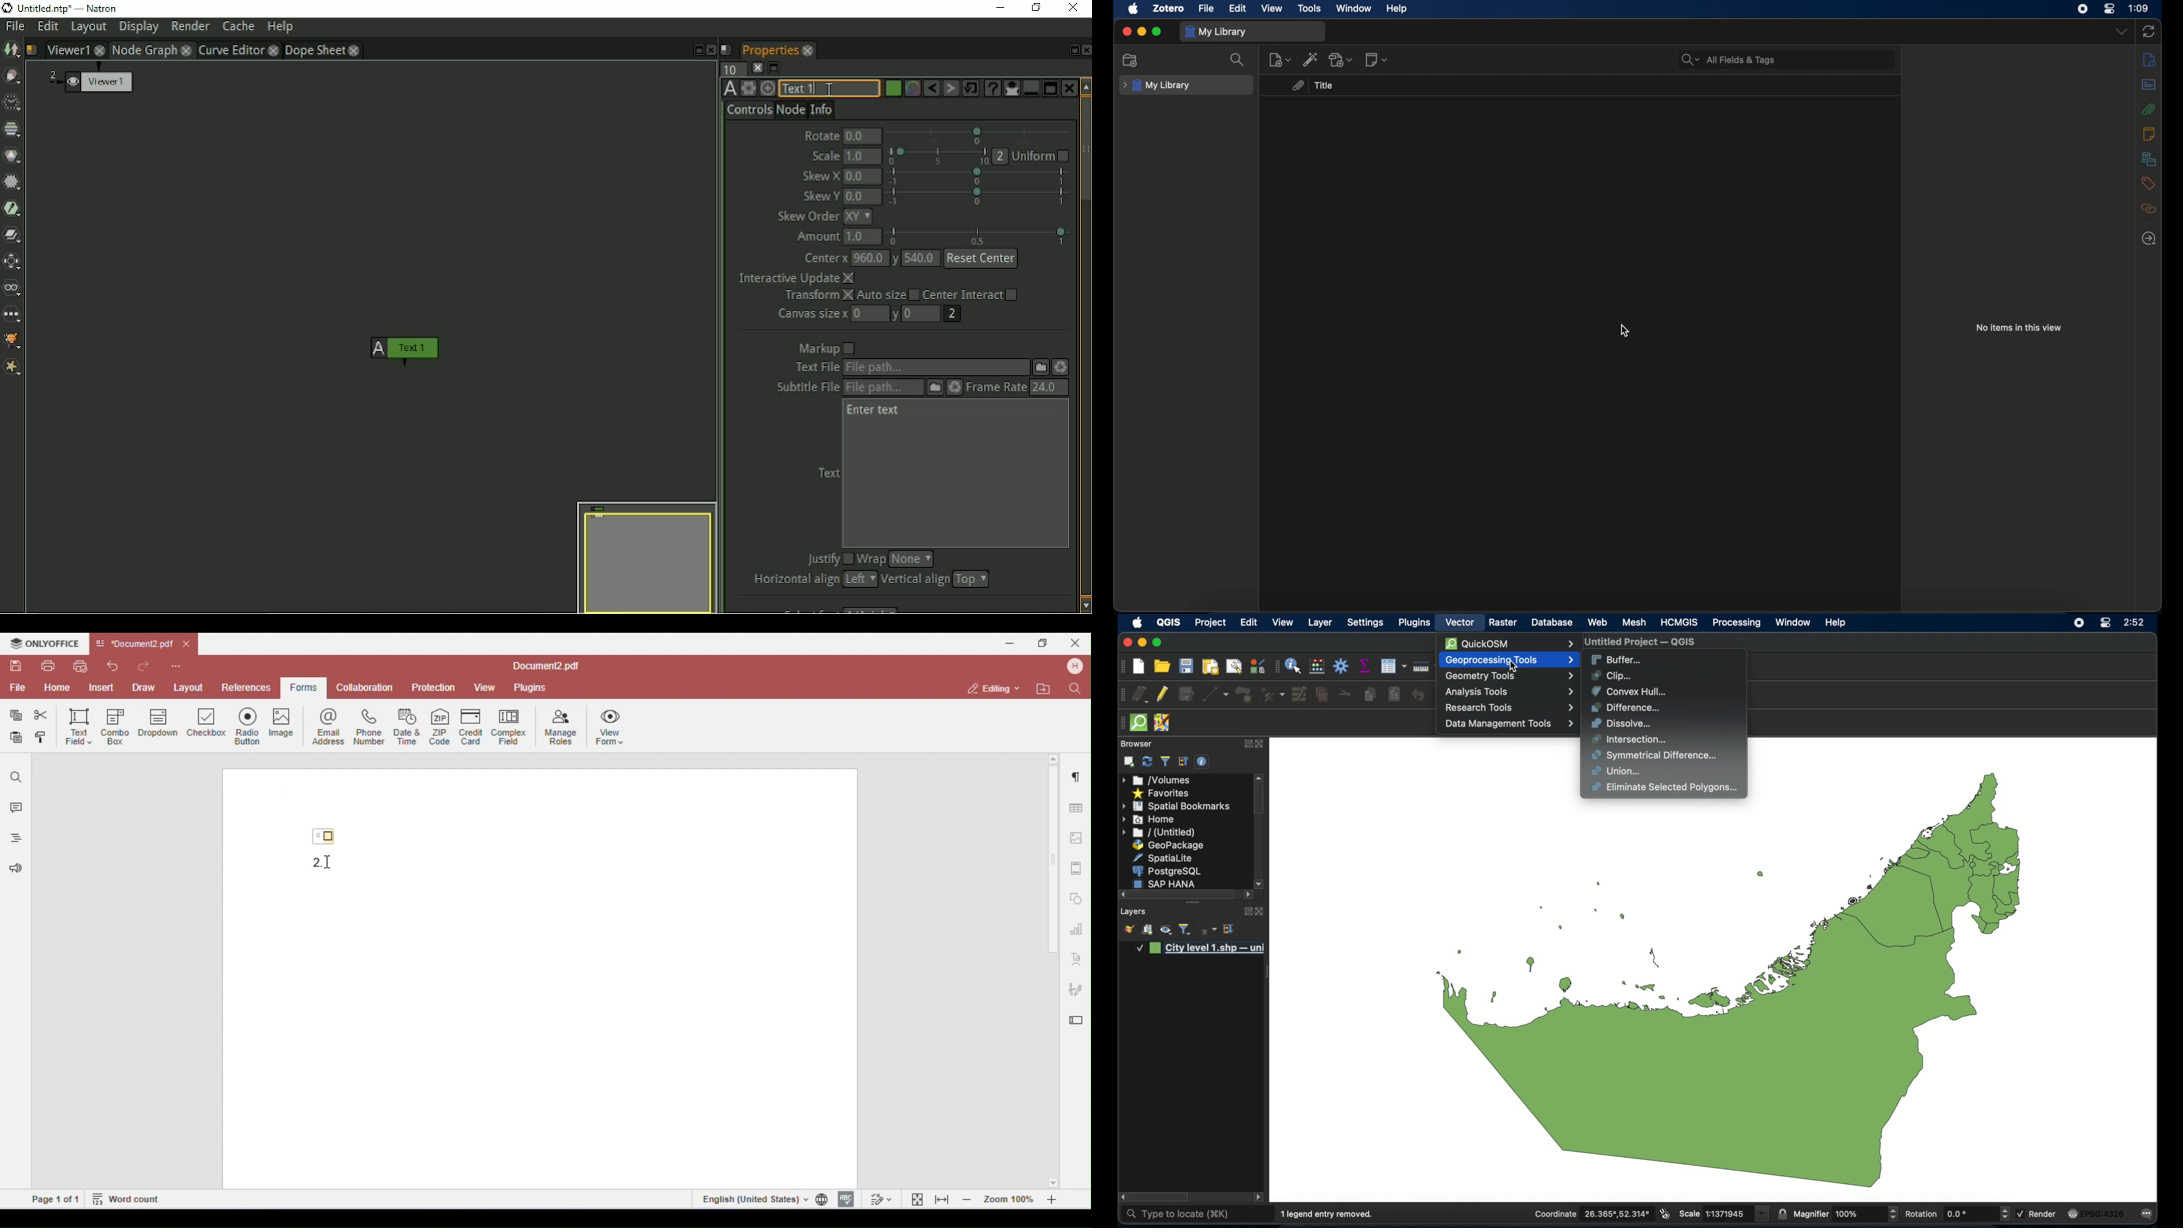  Describe the element at coordinates (1597, 622) in the screenshot. I see `web` at that location.